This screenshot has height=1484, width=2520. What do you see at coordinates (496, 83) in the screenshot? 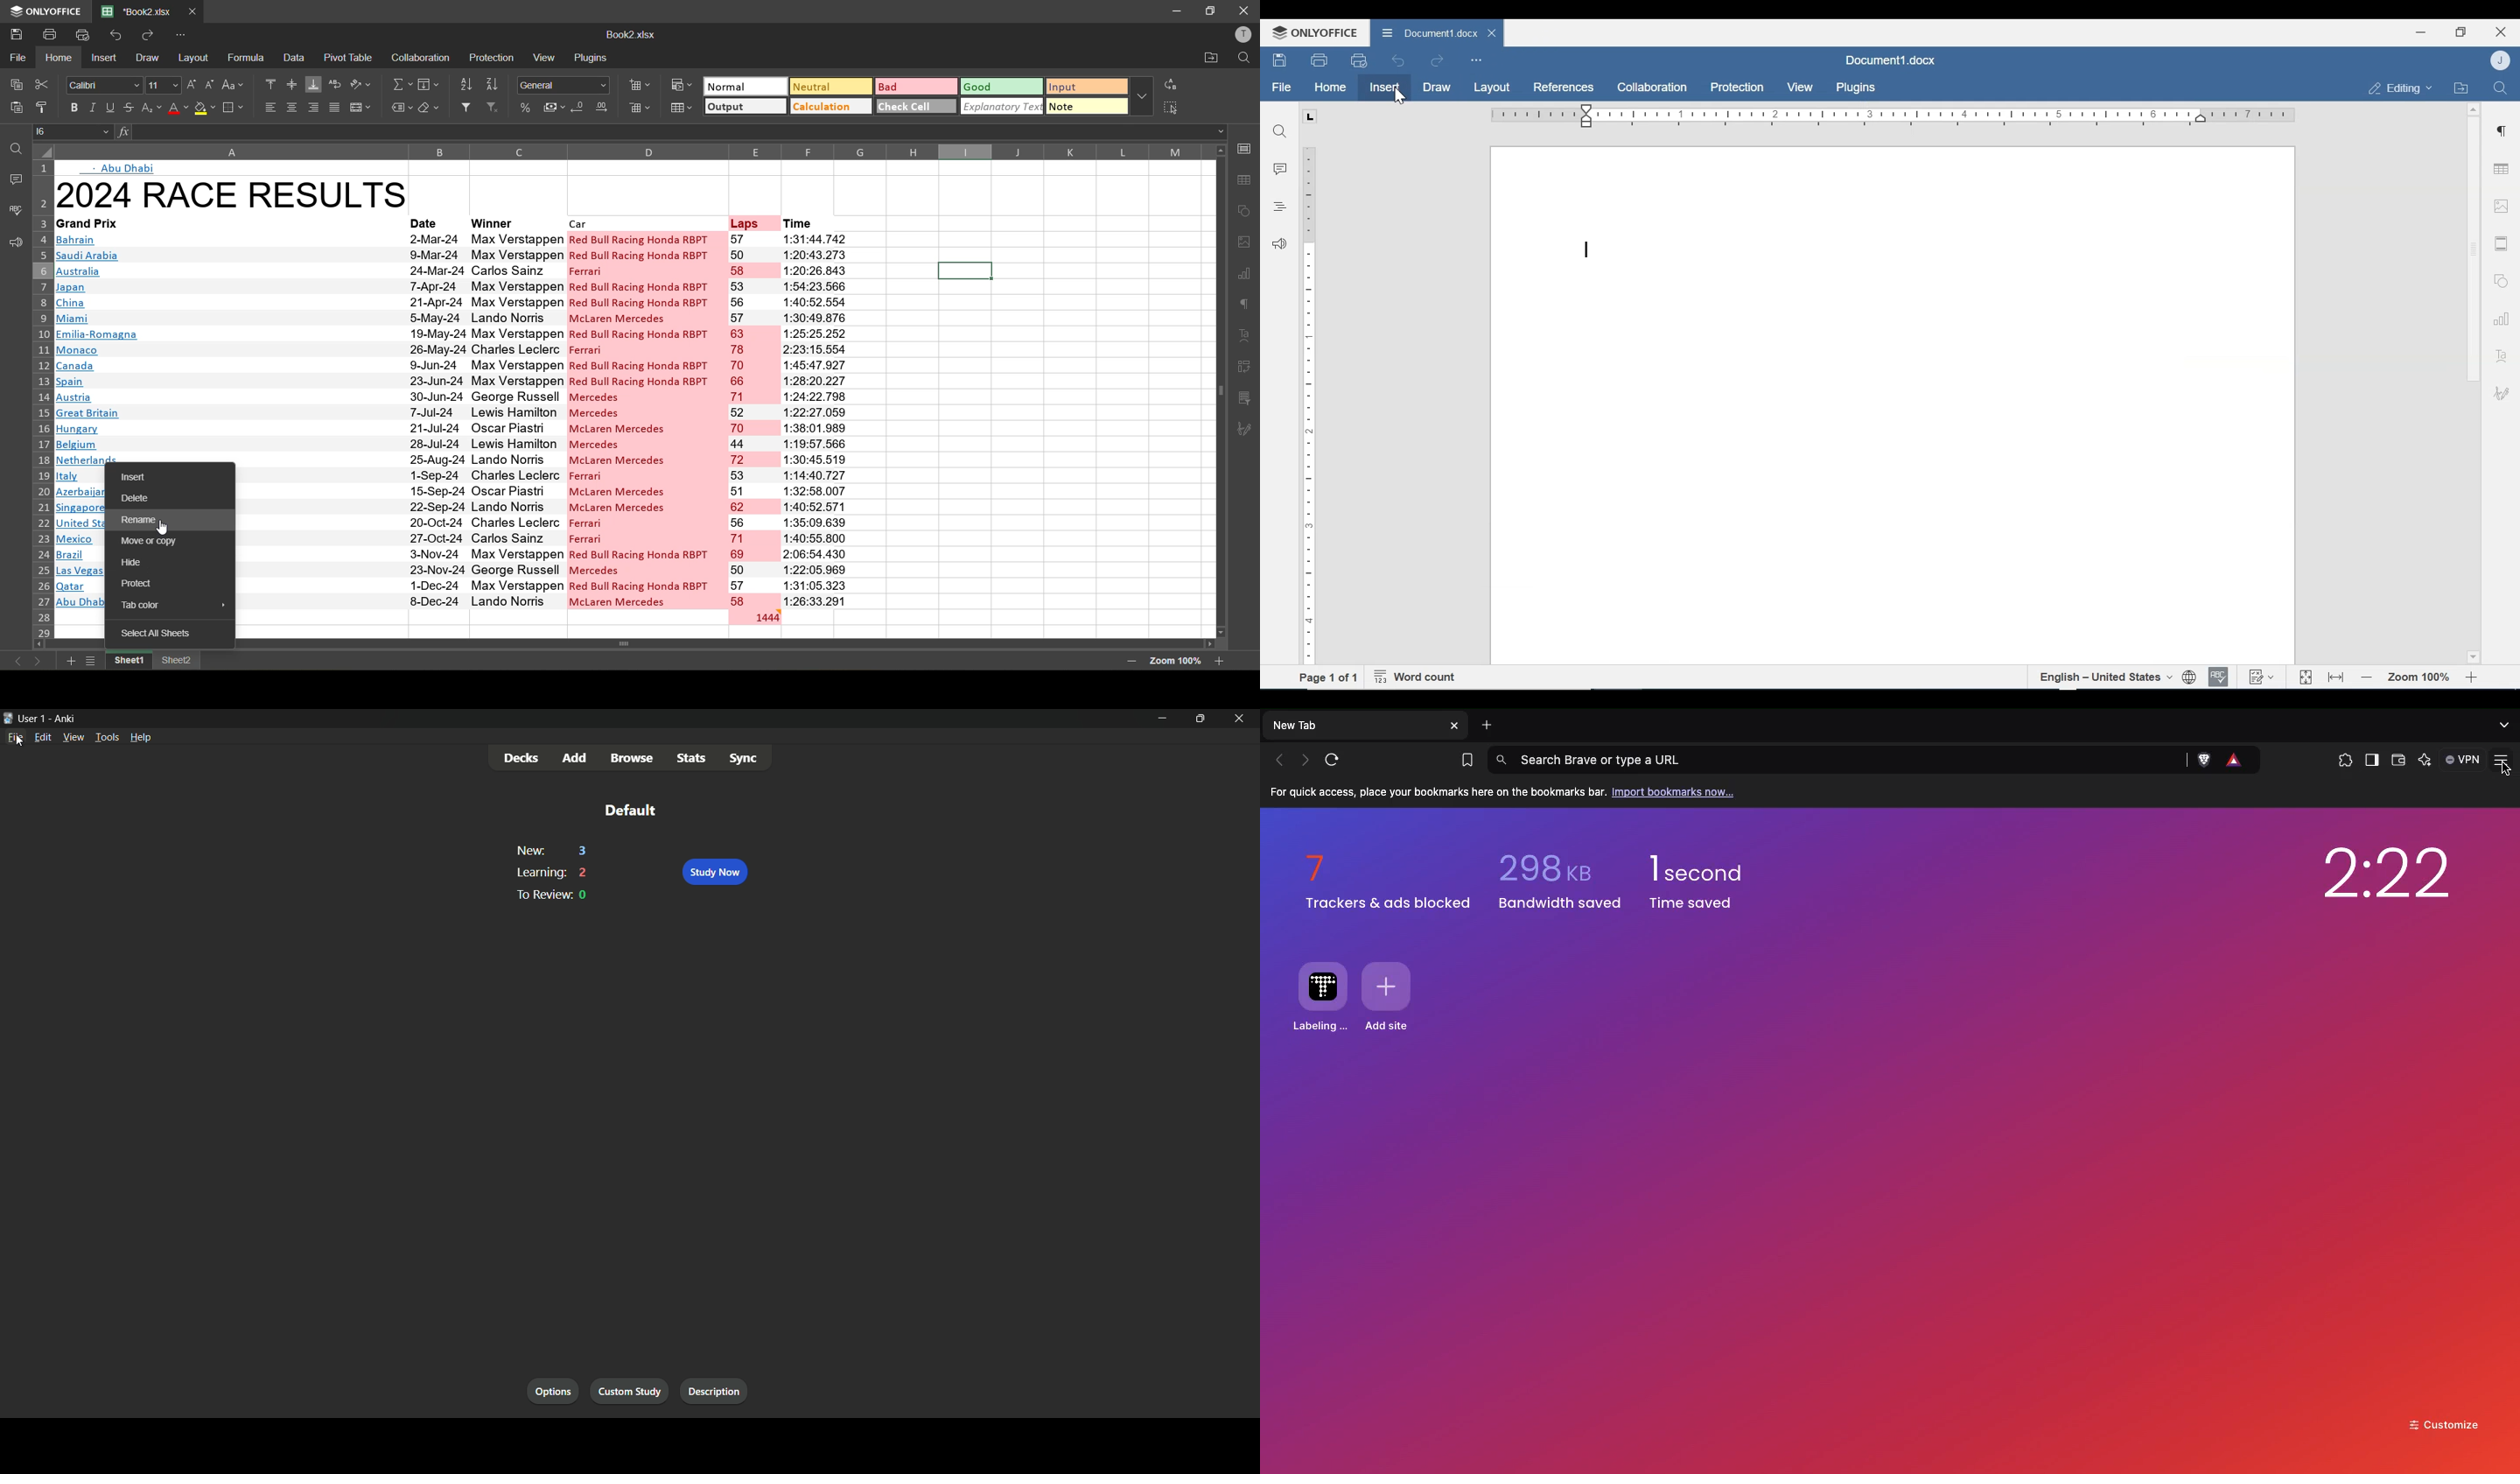
I see `sort descending` at bounding box center [496, 83].